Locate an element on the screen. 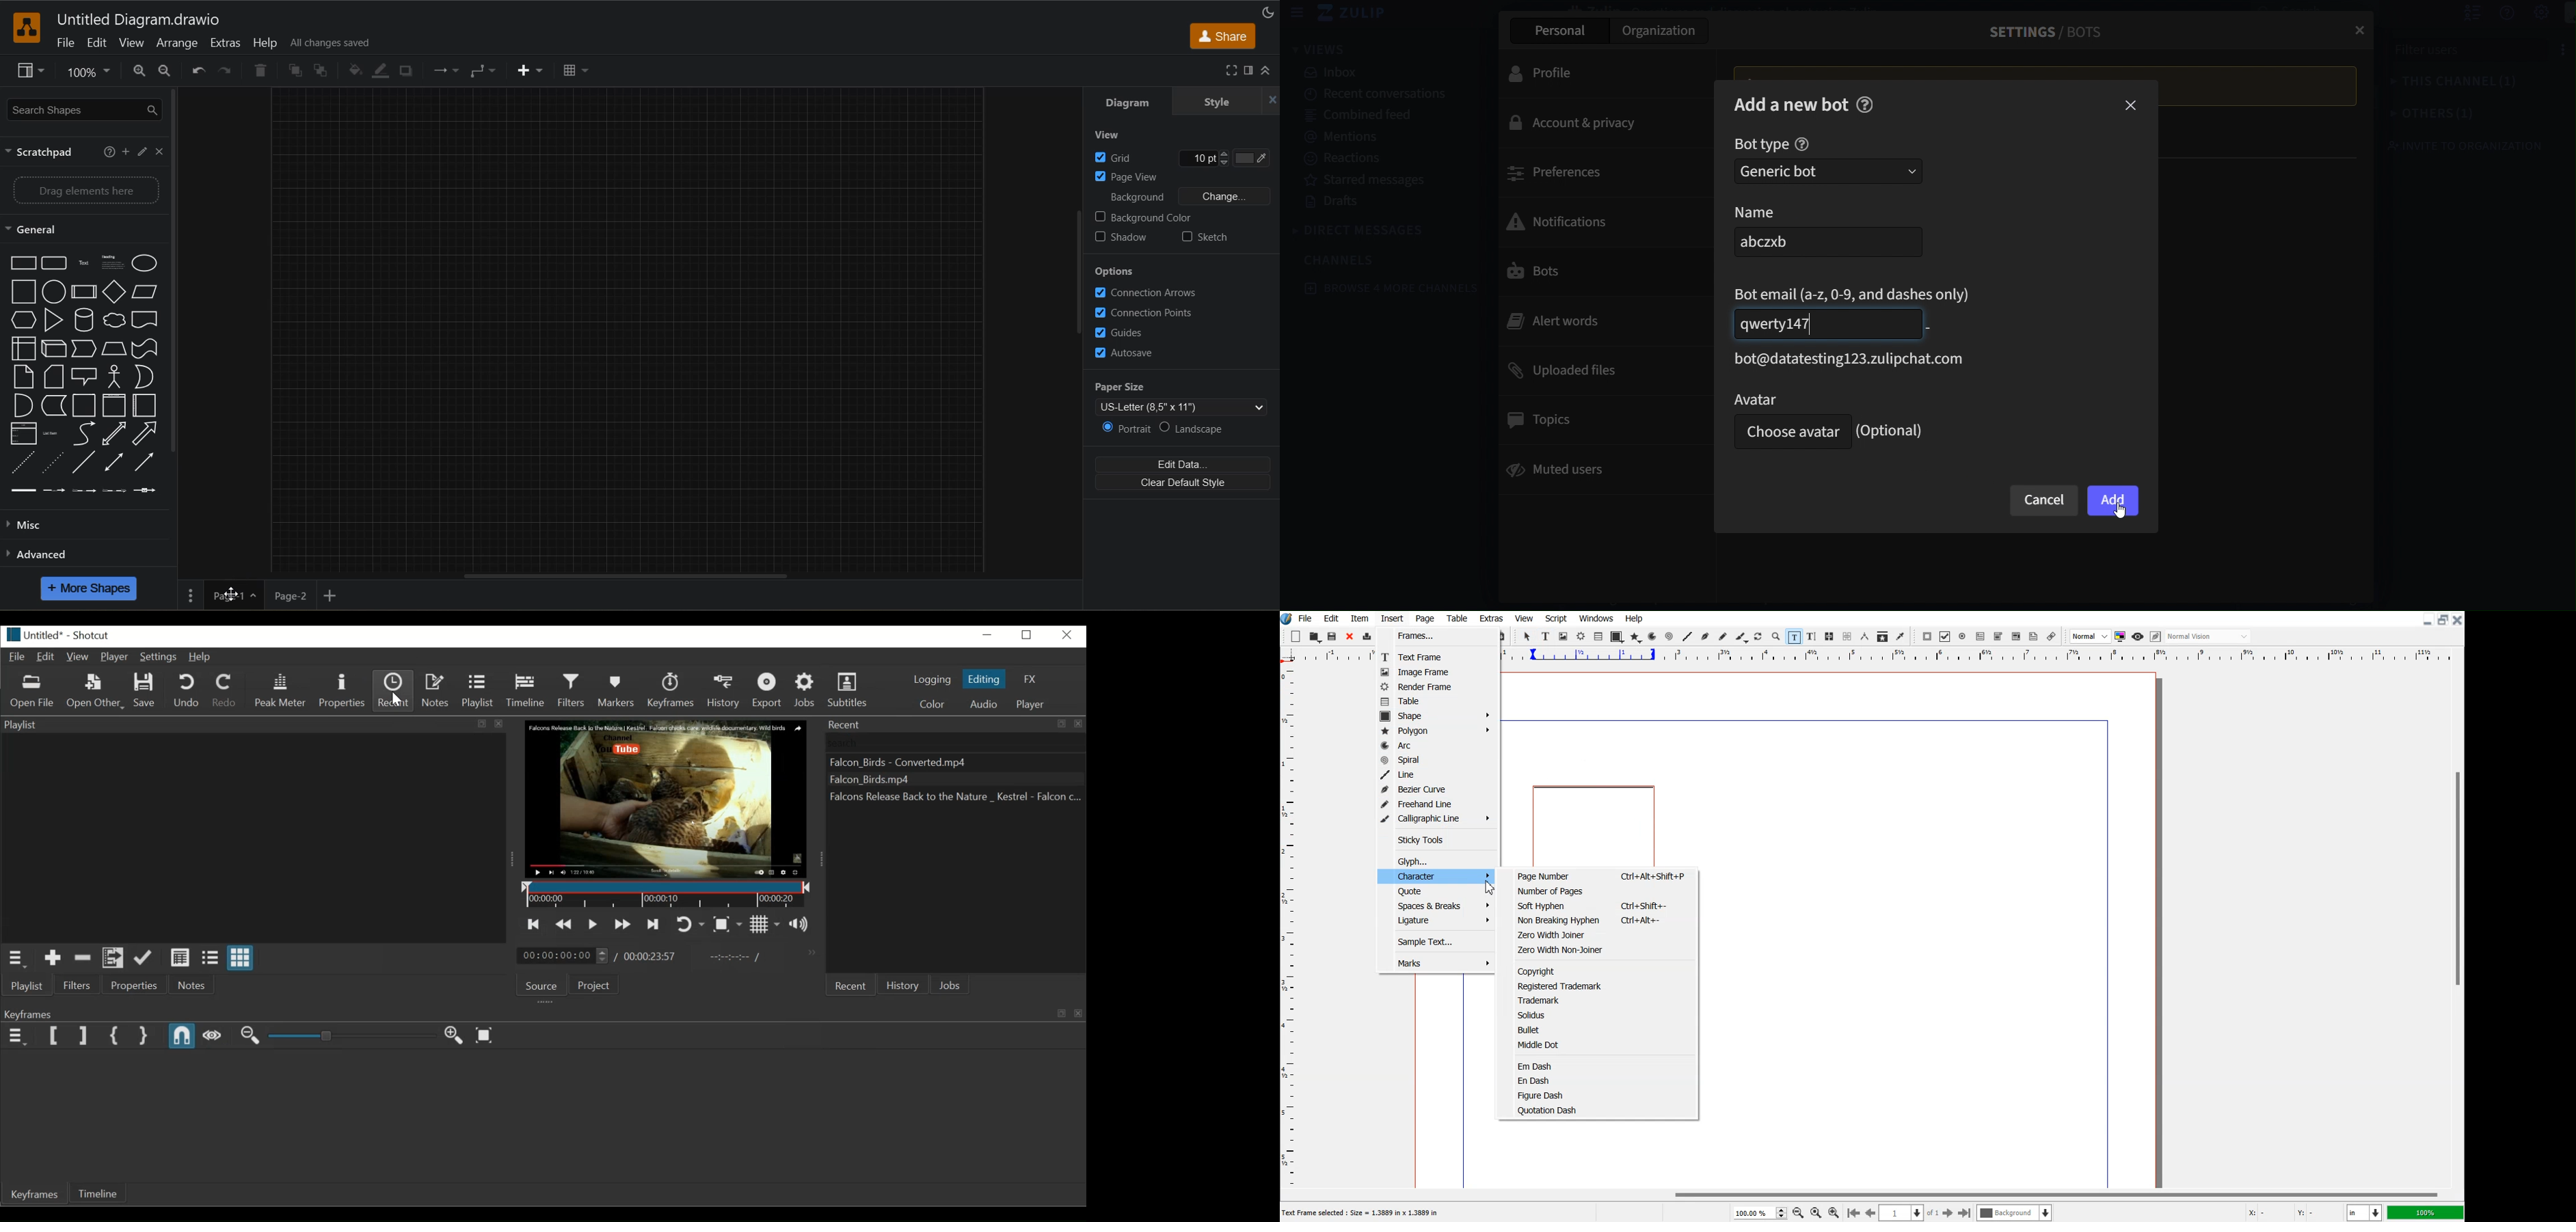  direct messages is located at coordinates (1363, 231).